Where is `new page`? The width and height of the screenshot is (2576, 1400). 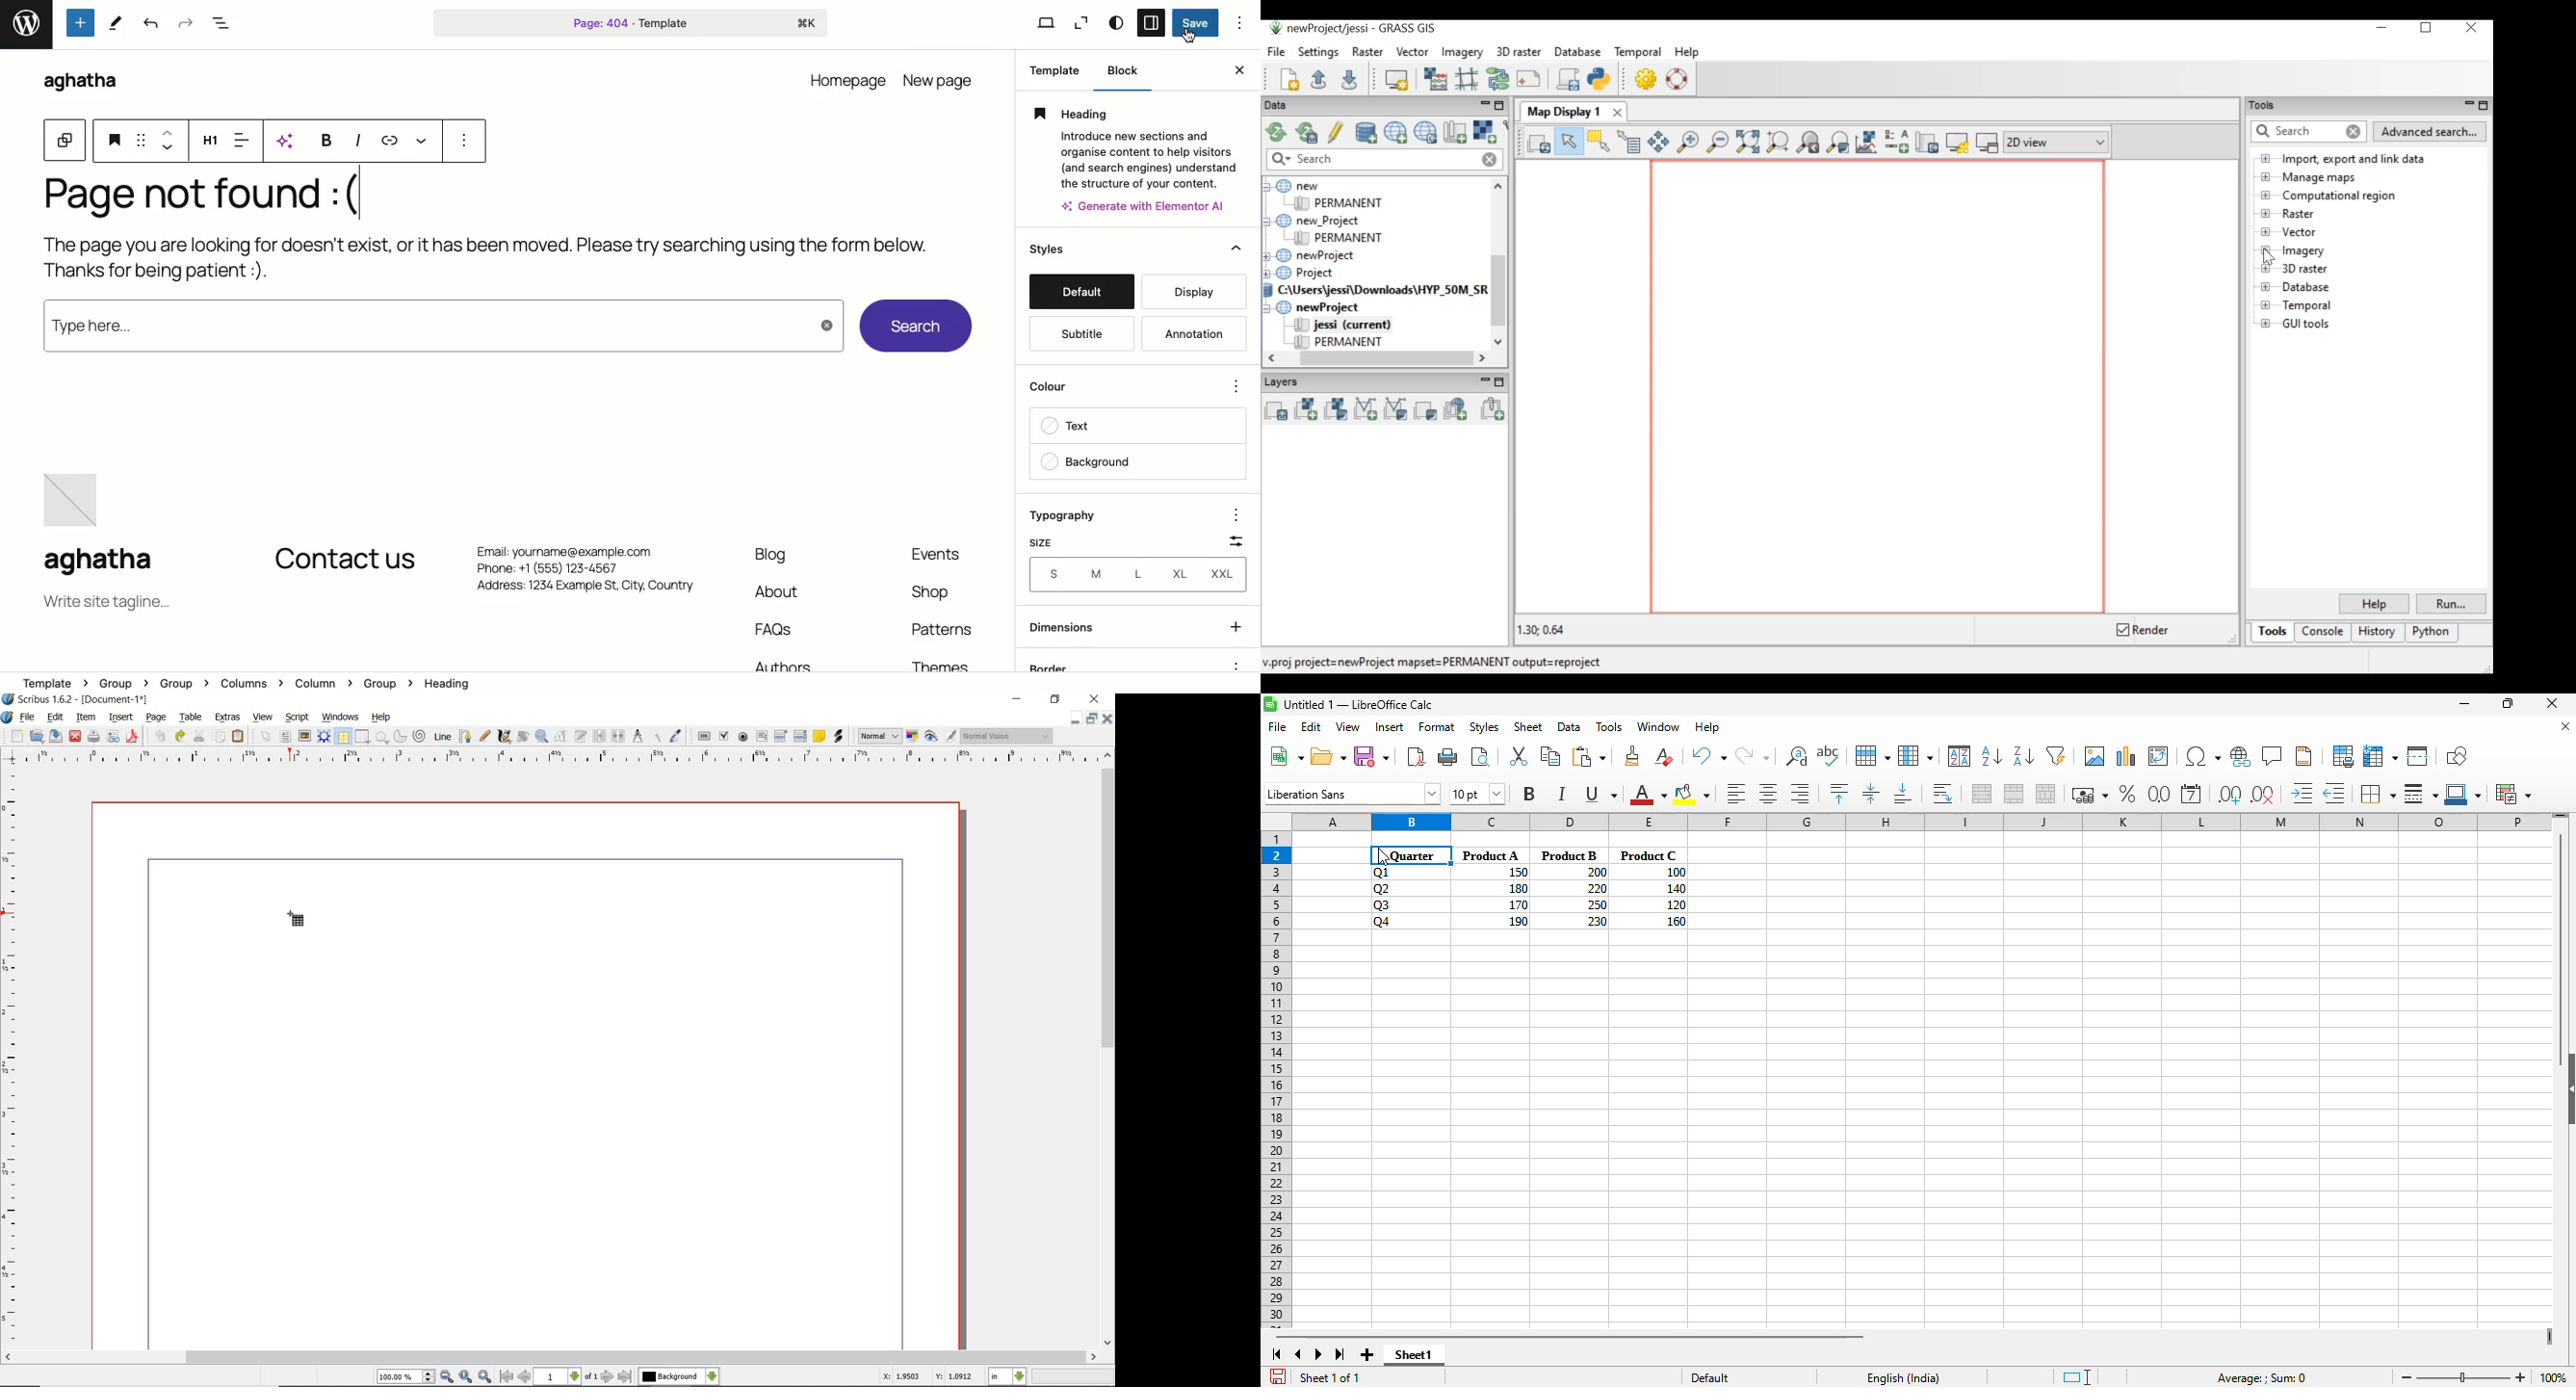 new page is located at coordinates (941, 79).